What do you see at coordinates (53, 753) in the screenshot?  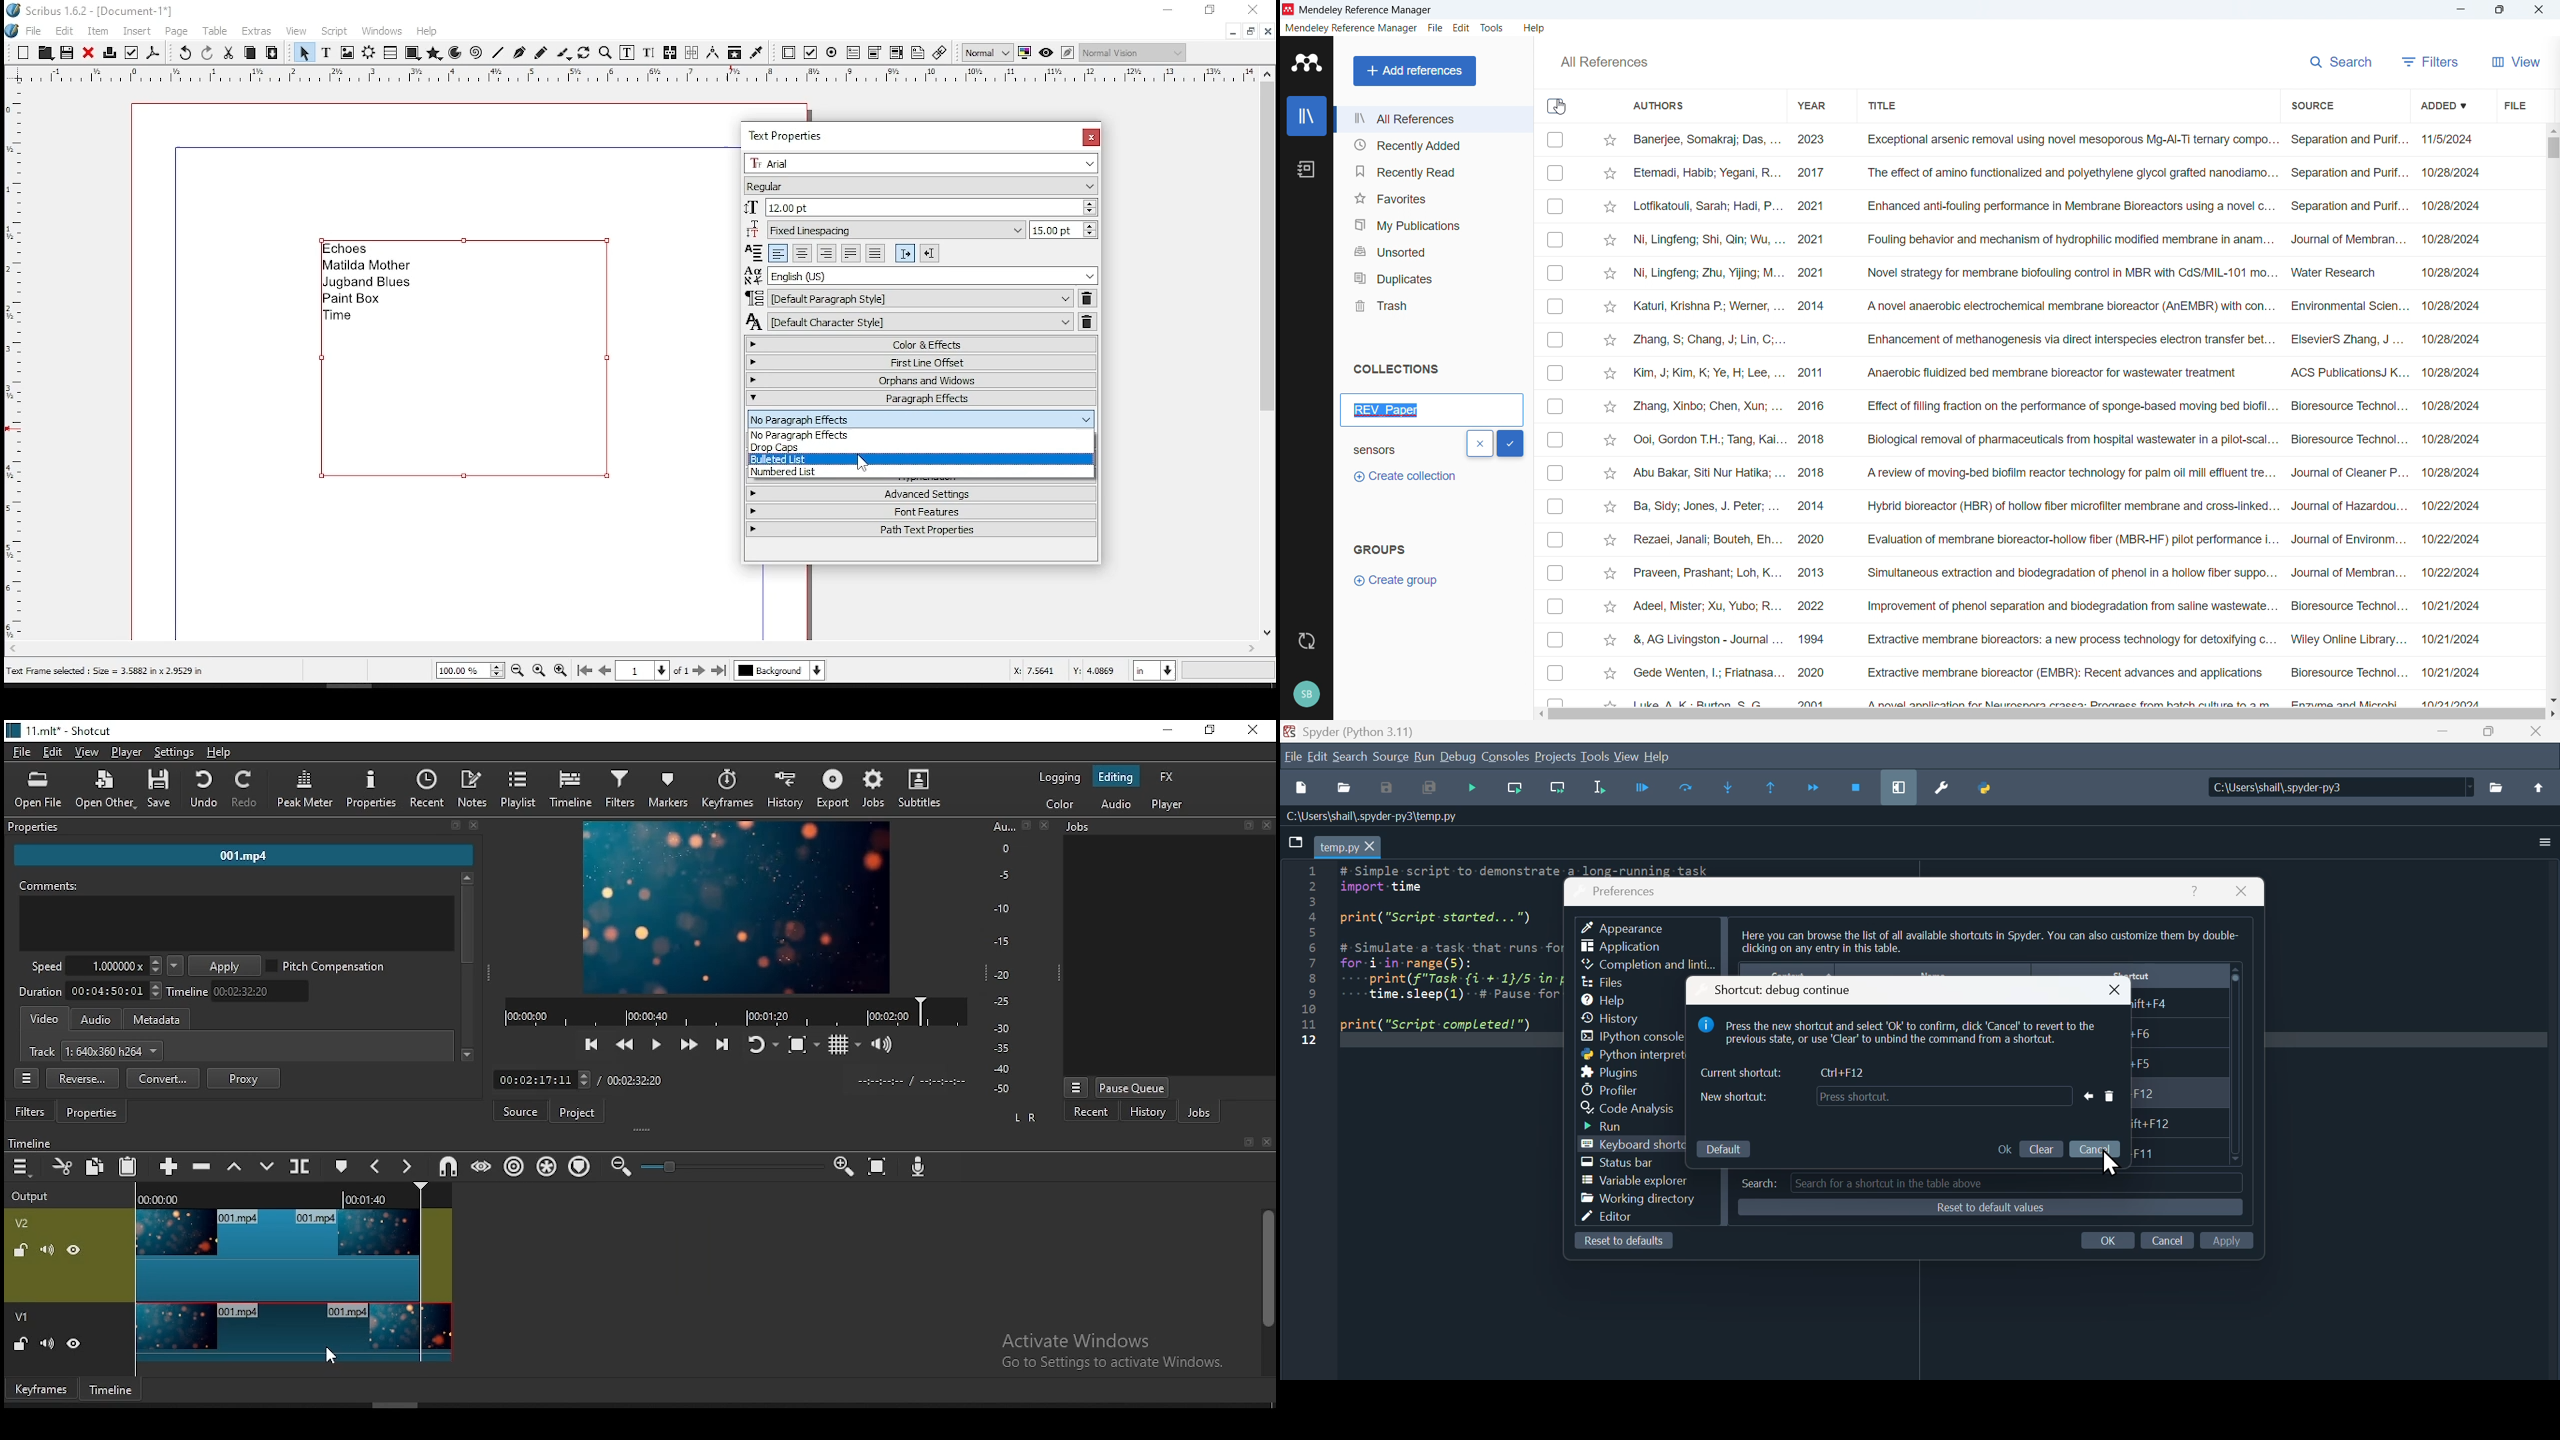 I see `edit` at bounding box center [53, 753].